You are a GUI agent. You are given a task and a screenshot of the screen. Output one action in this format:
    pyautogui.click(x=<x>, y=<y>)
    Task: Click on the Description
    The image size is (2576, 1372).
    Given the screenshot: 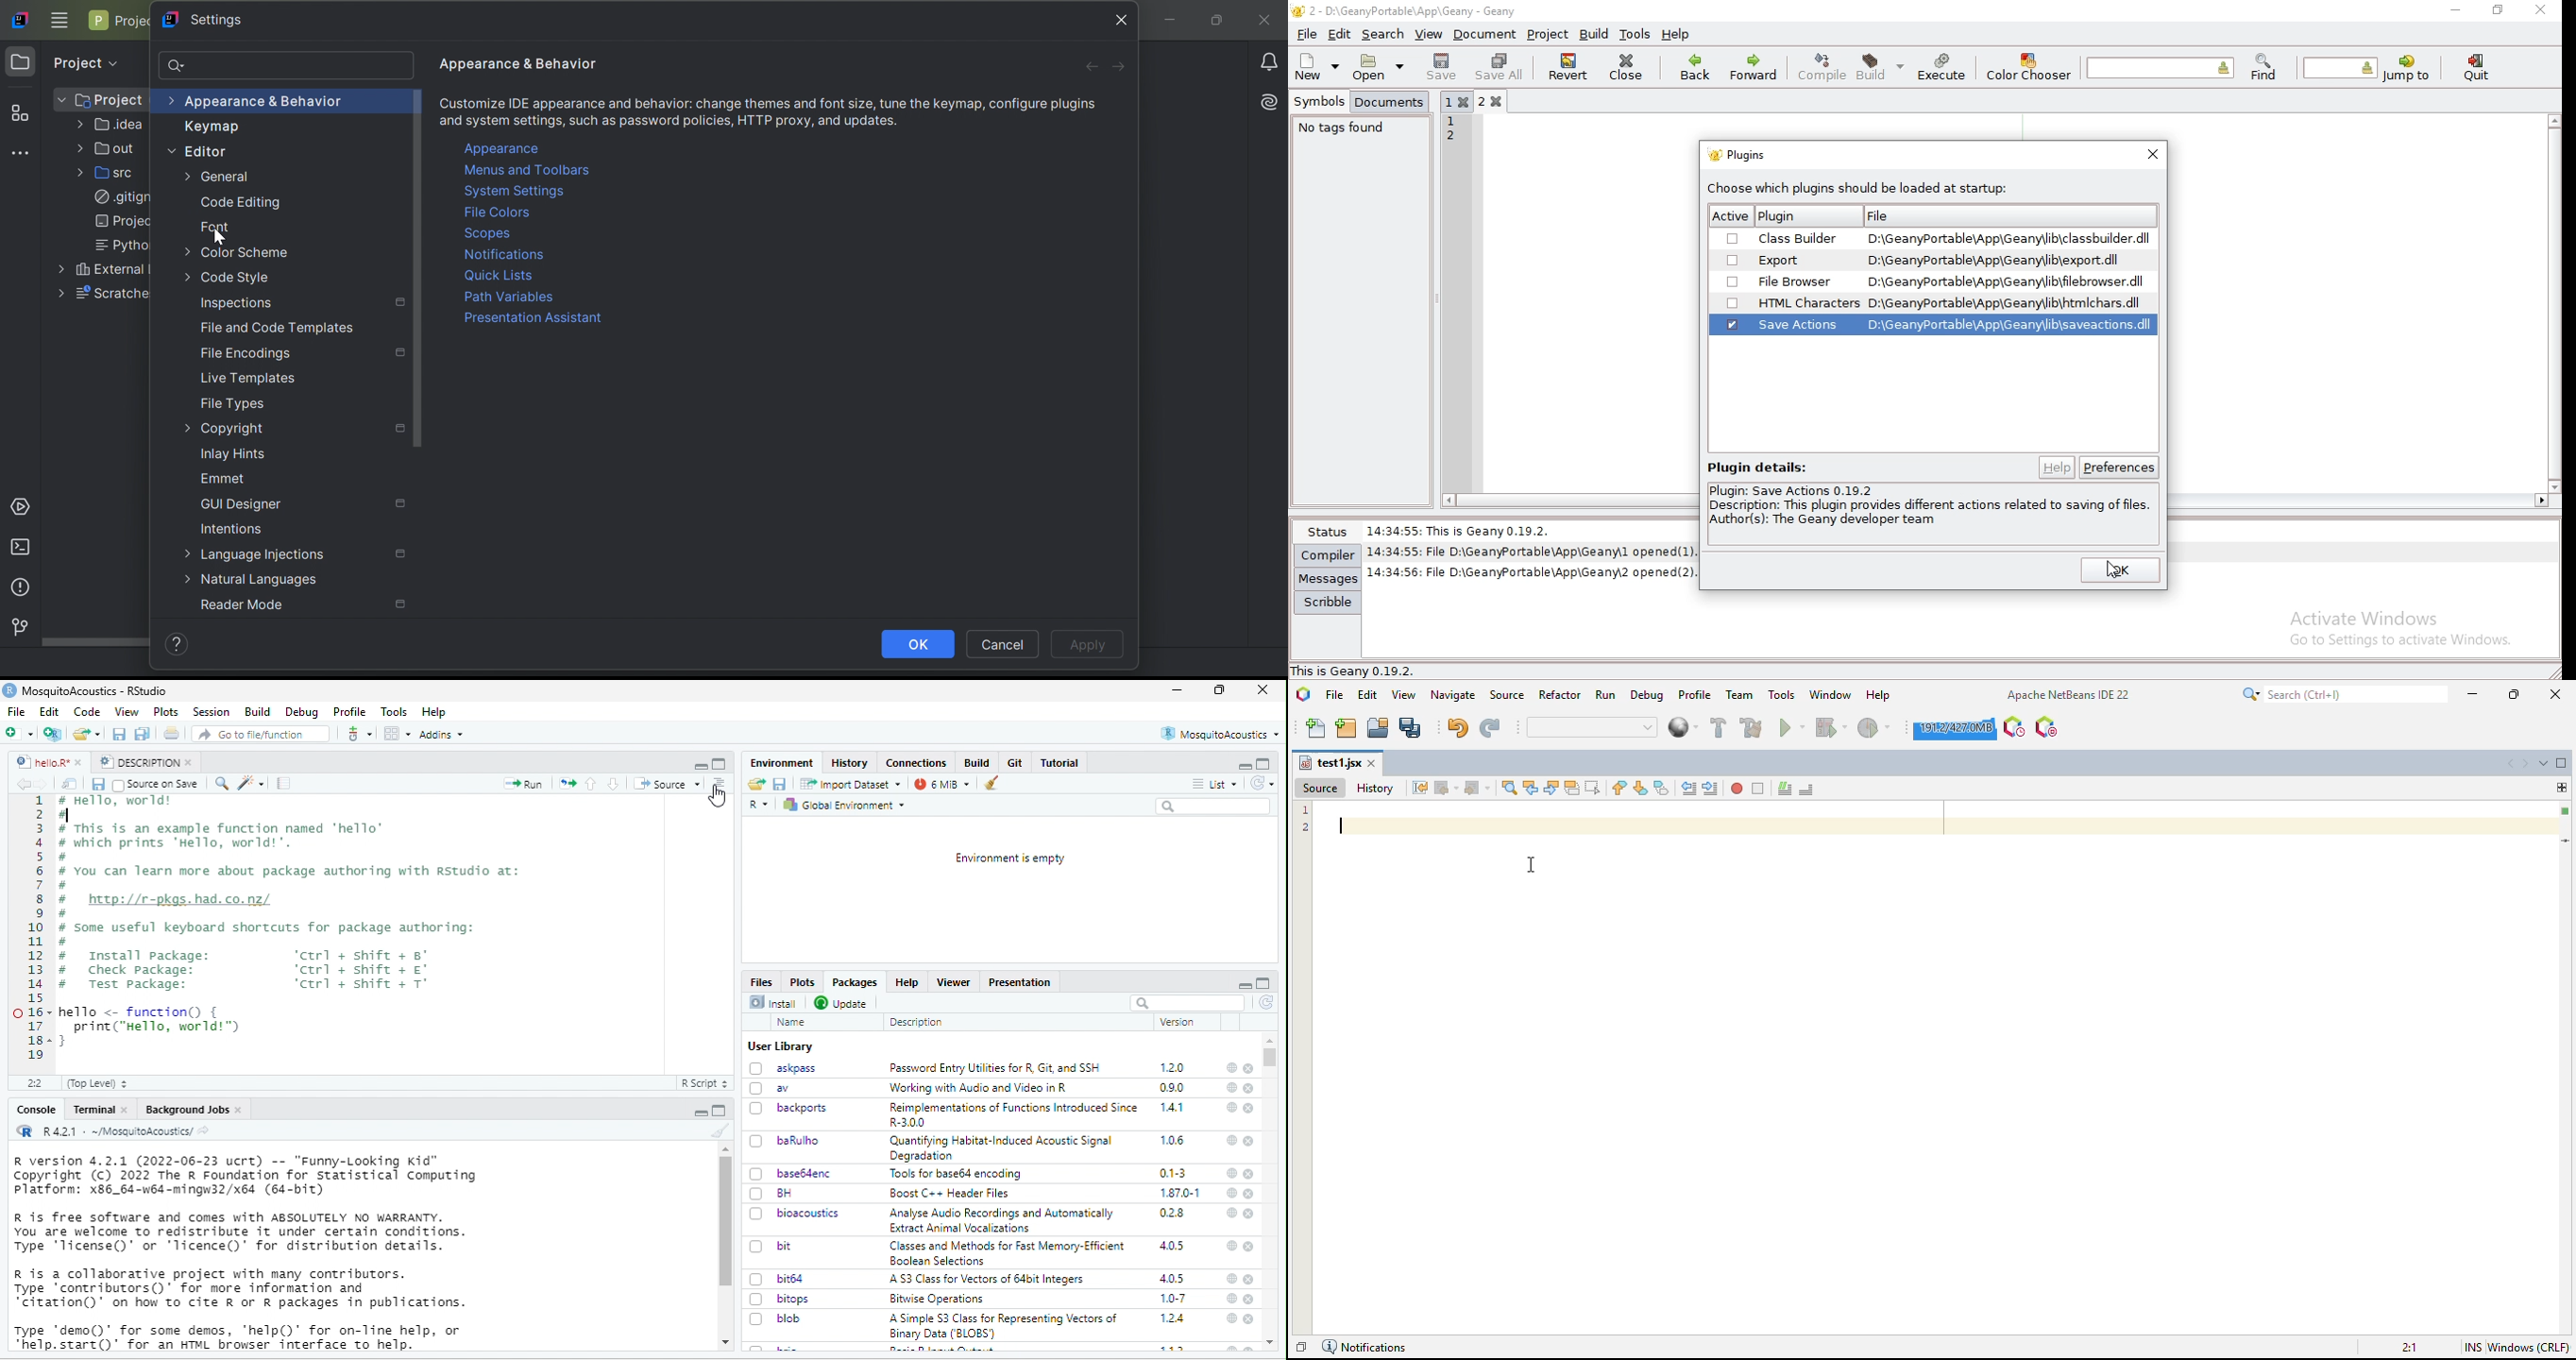 What is the action you would take?
    pyautogui.click(x=916, y=1022)
    